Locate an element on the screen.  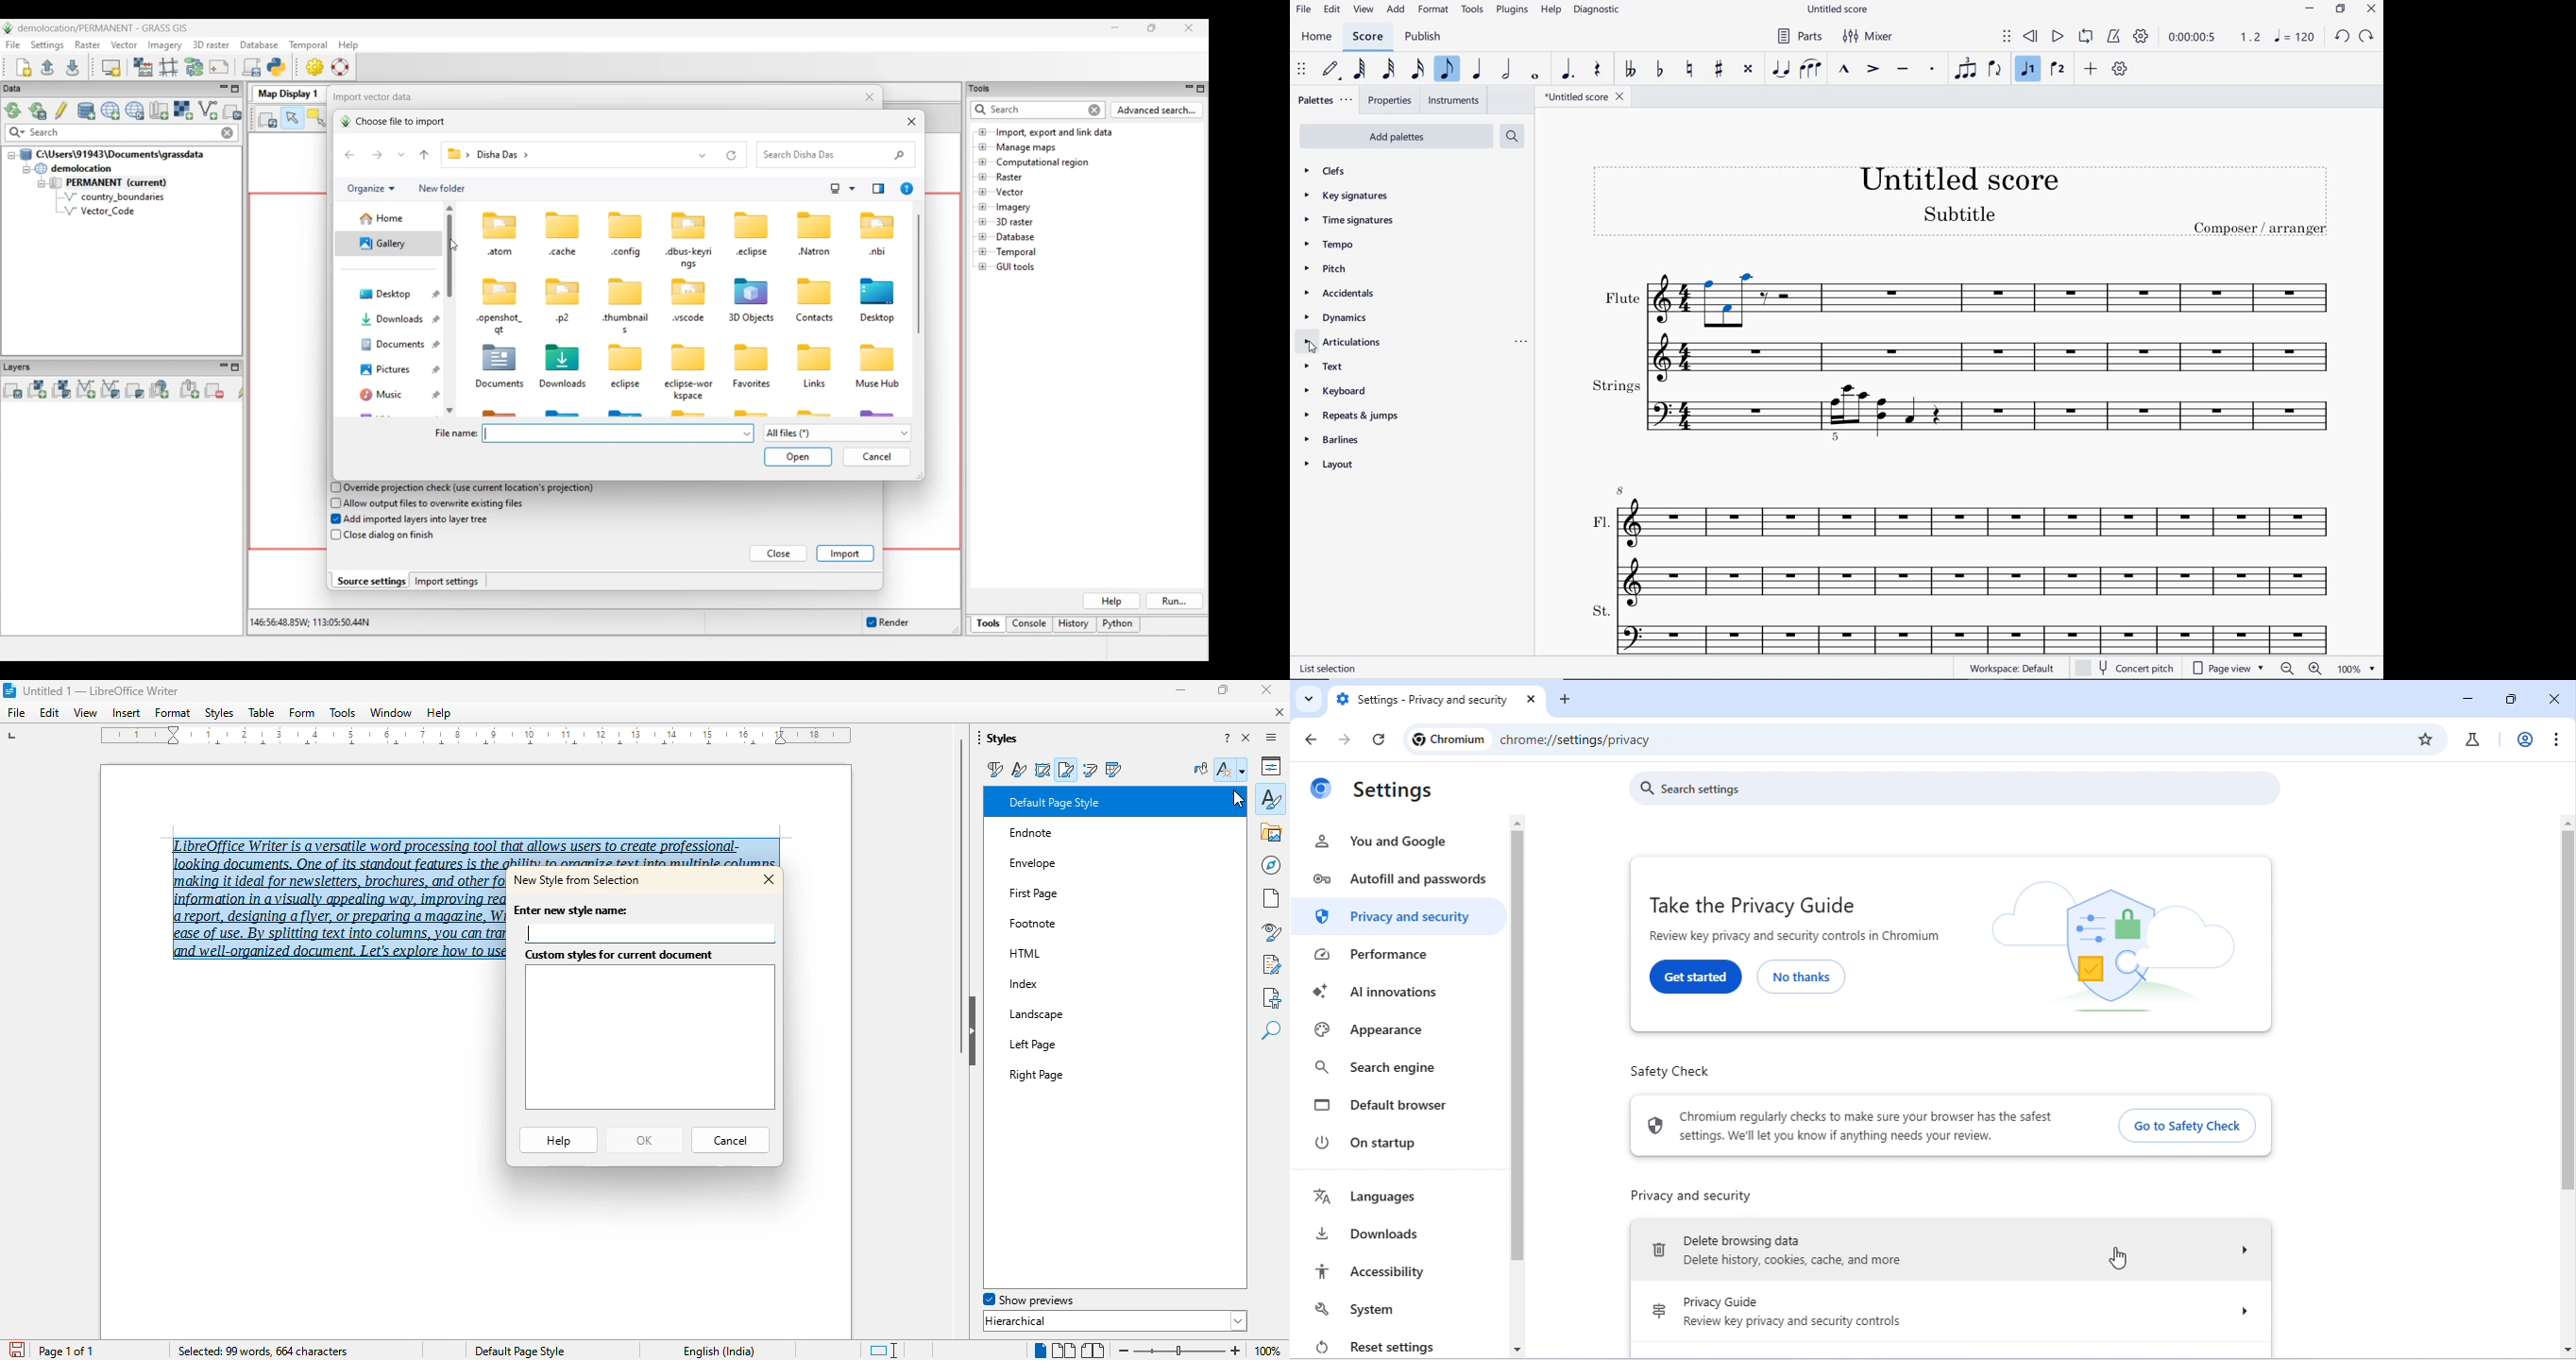
flute is located at coordinates (1961, 322).